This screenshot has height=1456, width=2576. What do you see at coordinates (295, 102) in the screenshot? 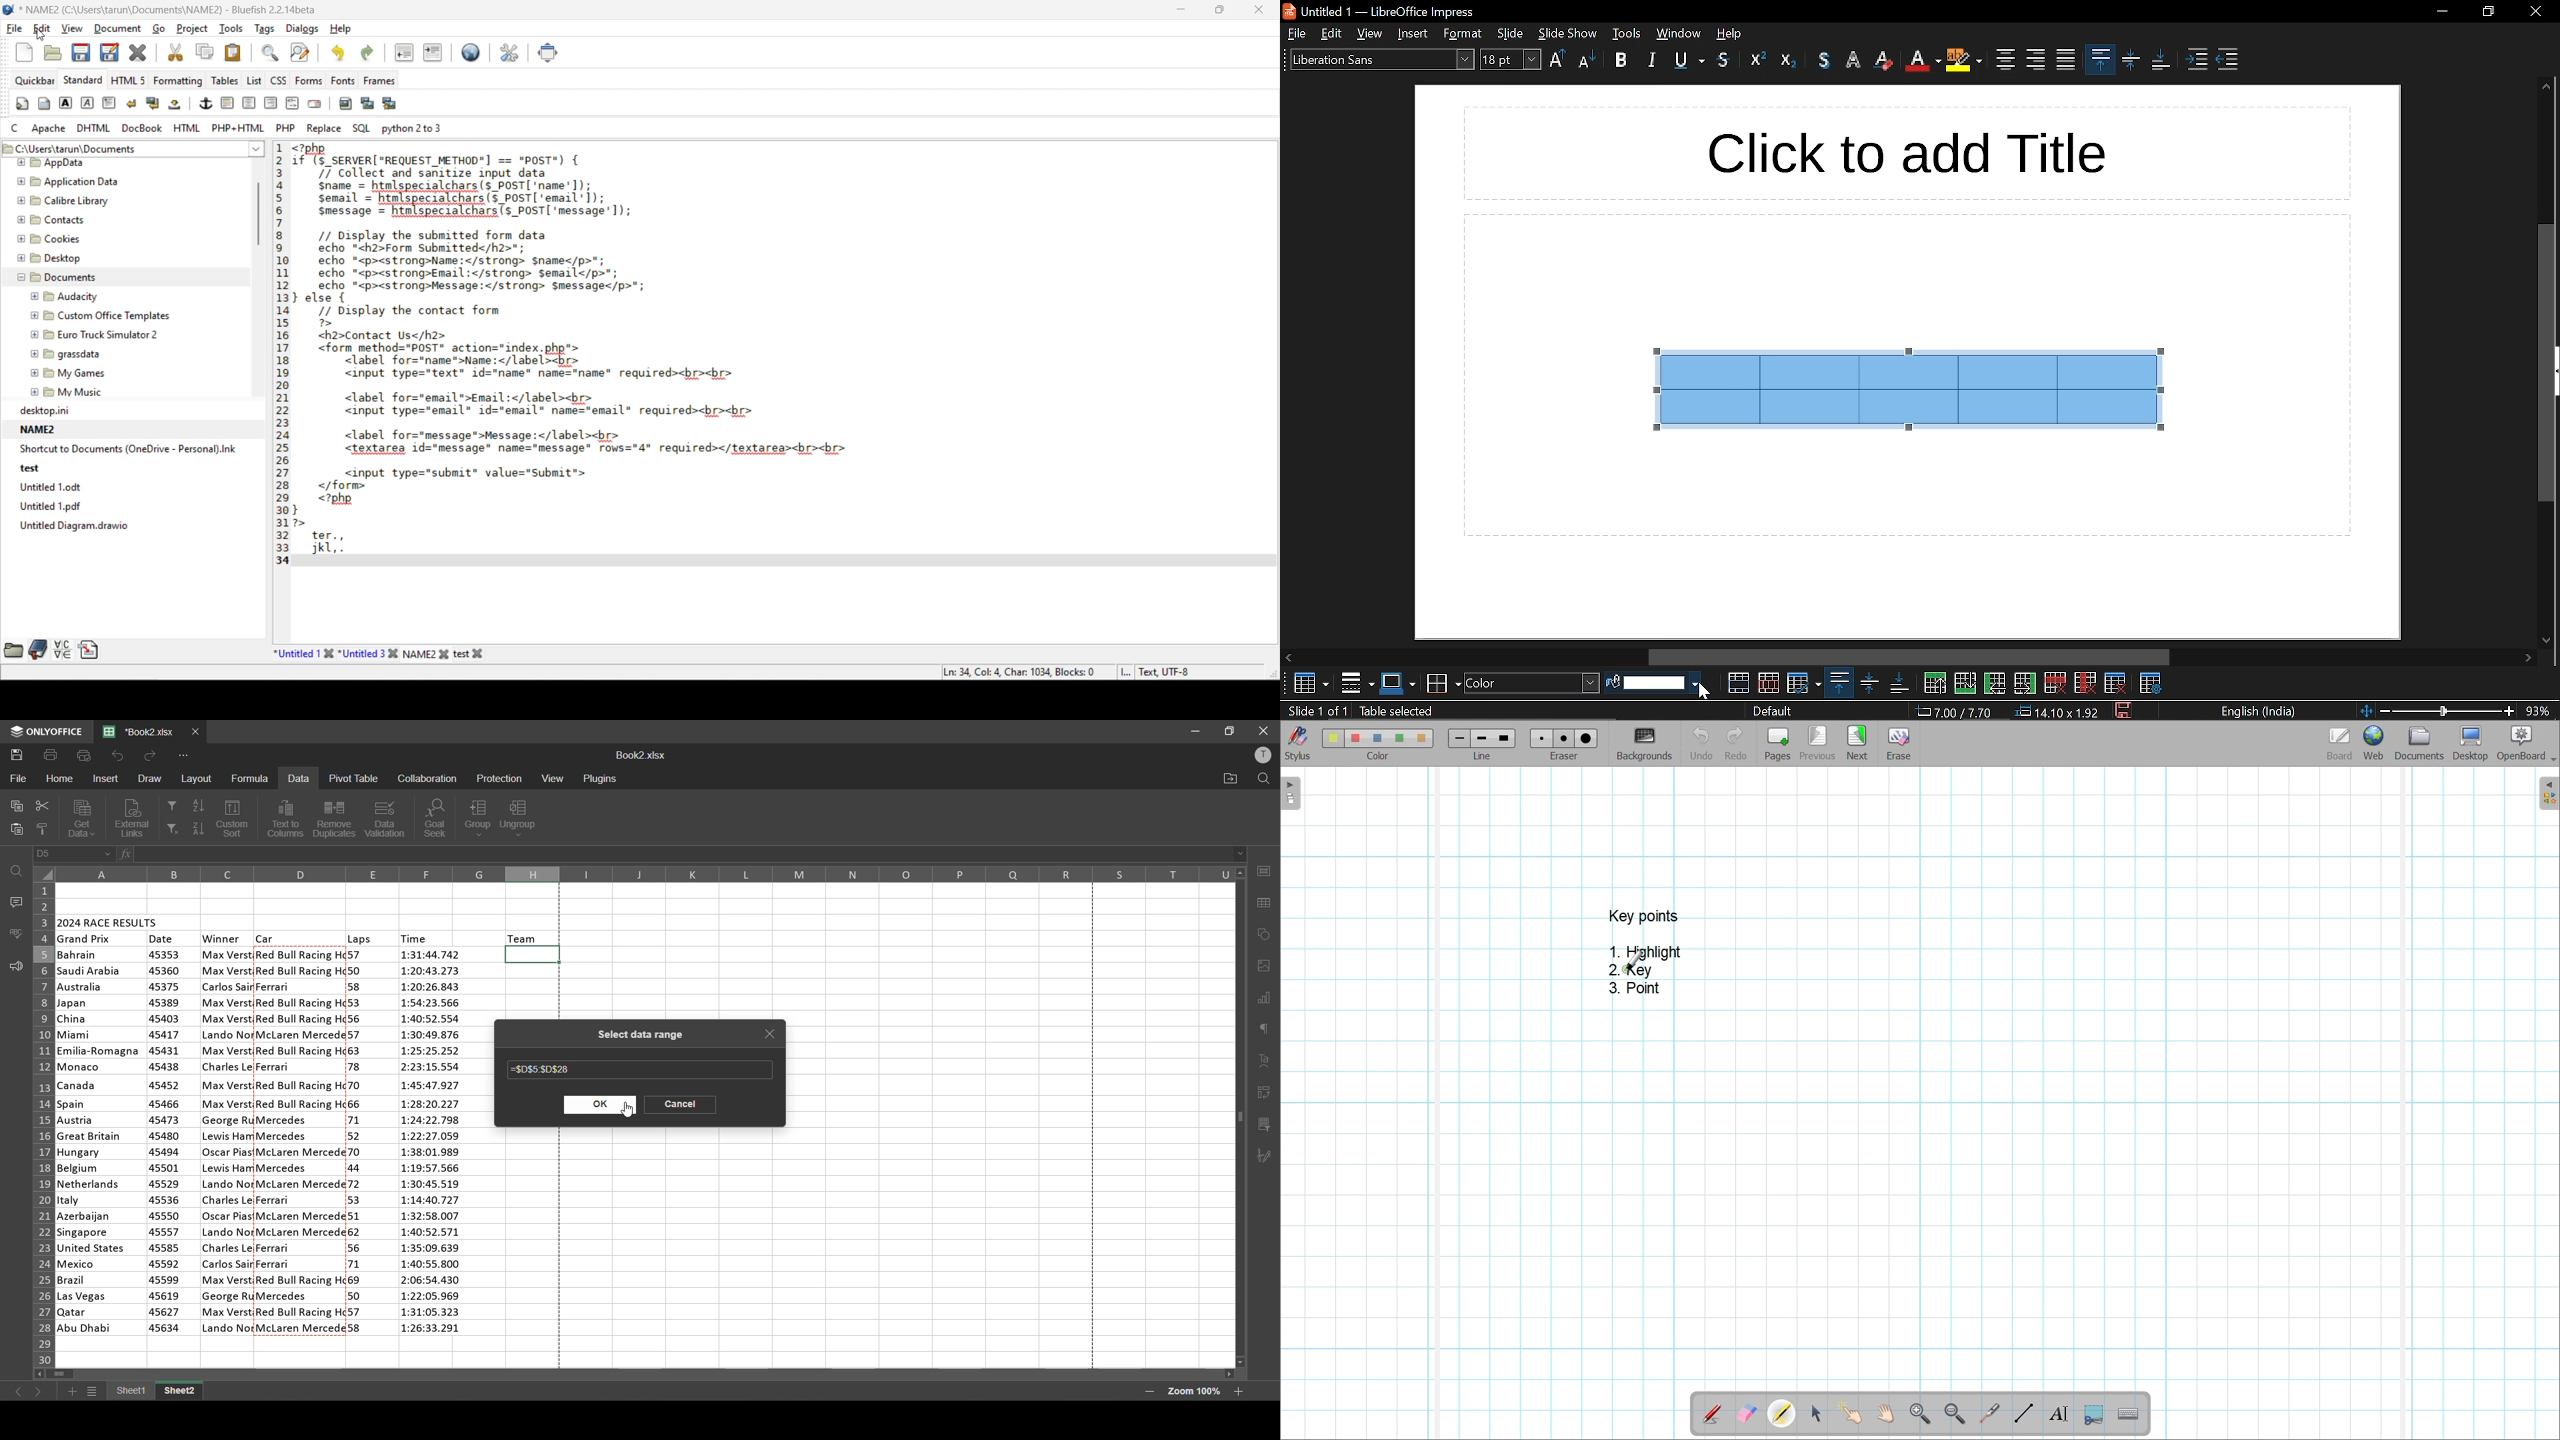
I see `html comment` at bounding box center [295, 102].